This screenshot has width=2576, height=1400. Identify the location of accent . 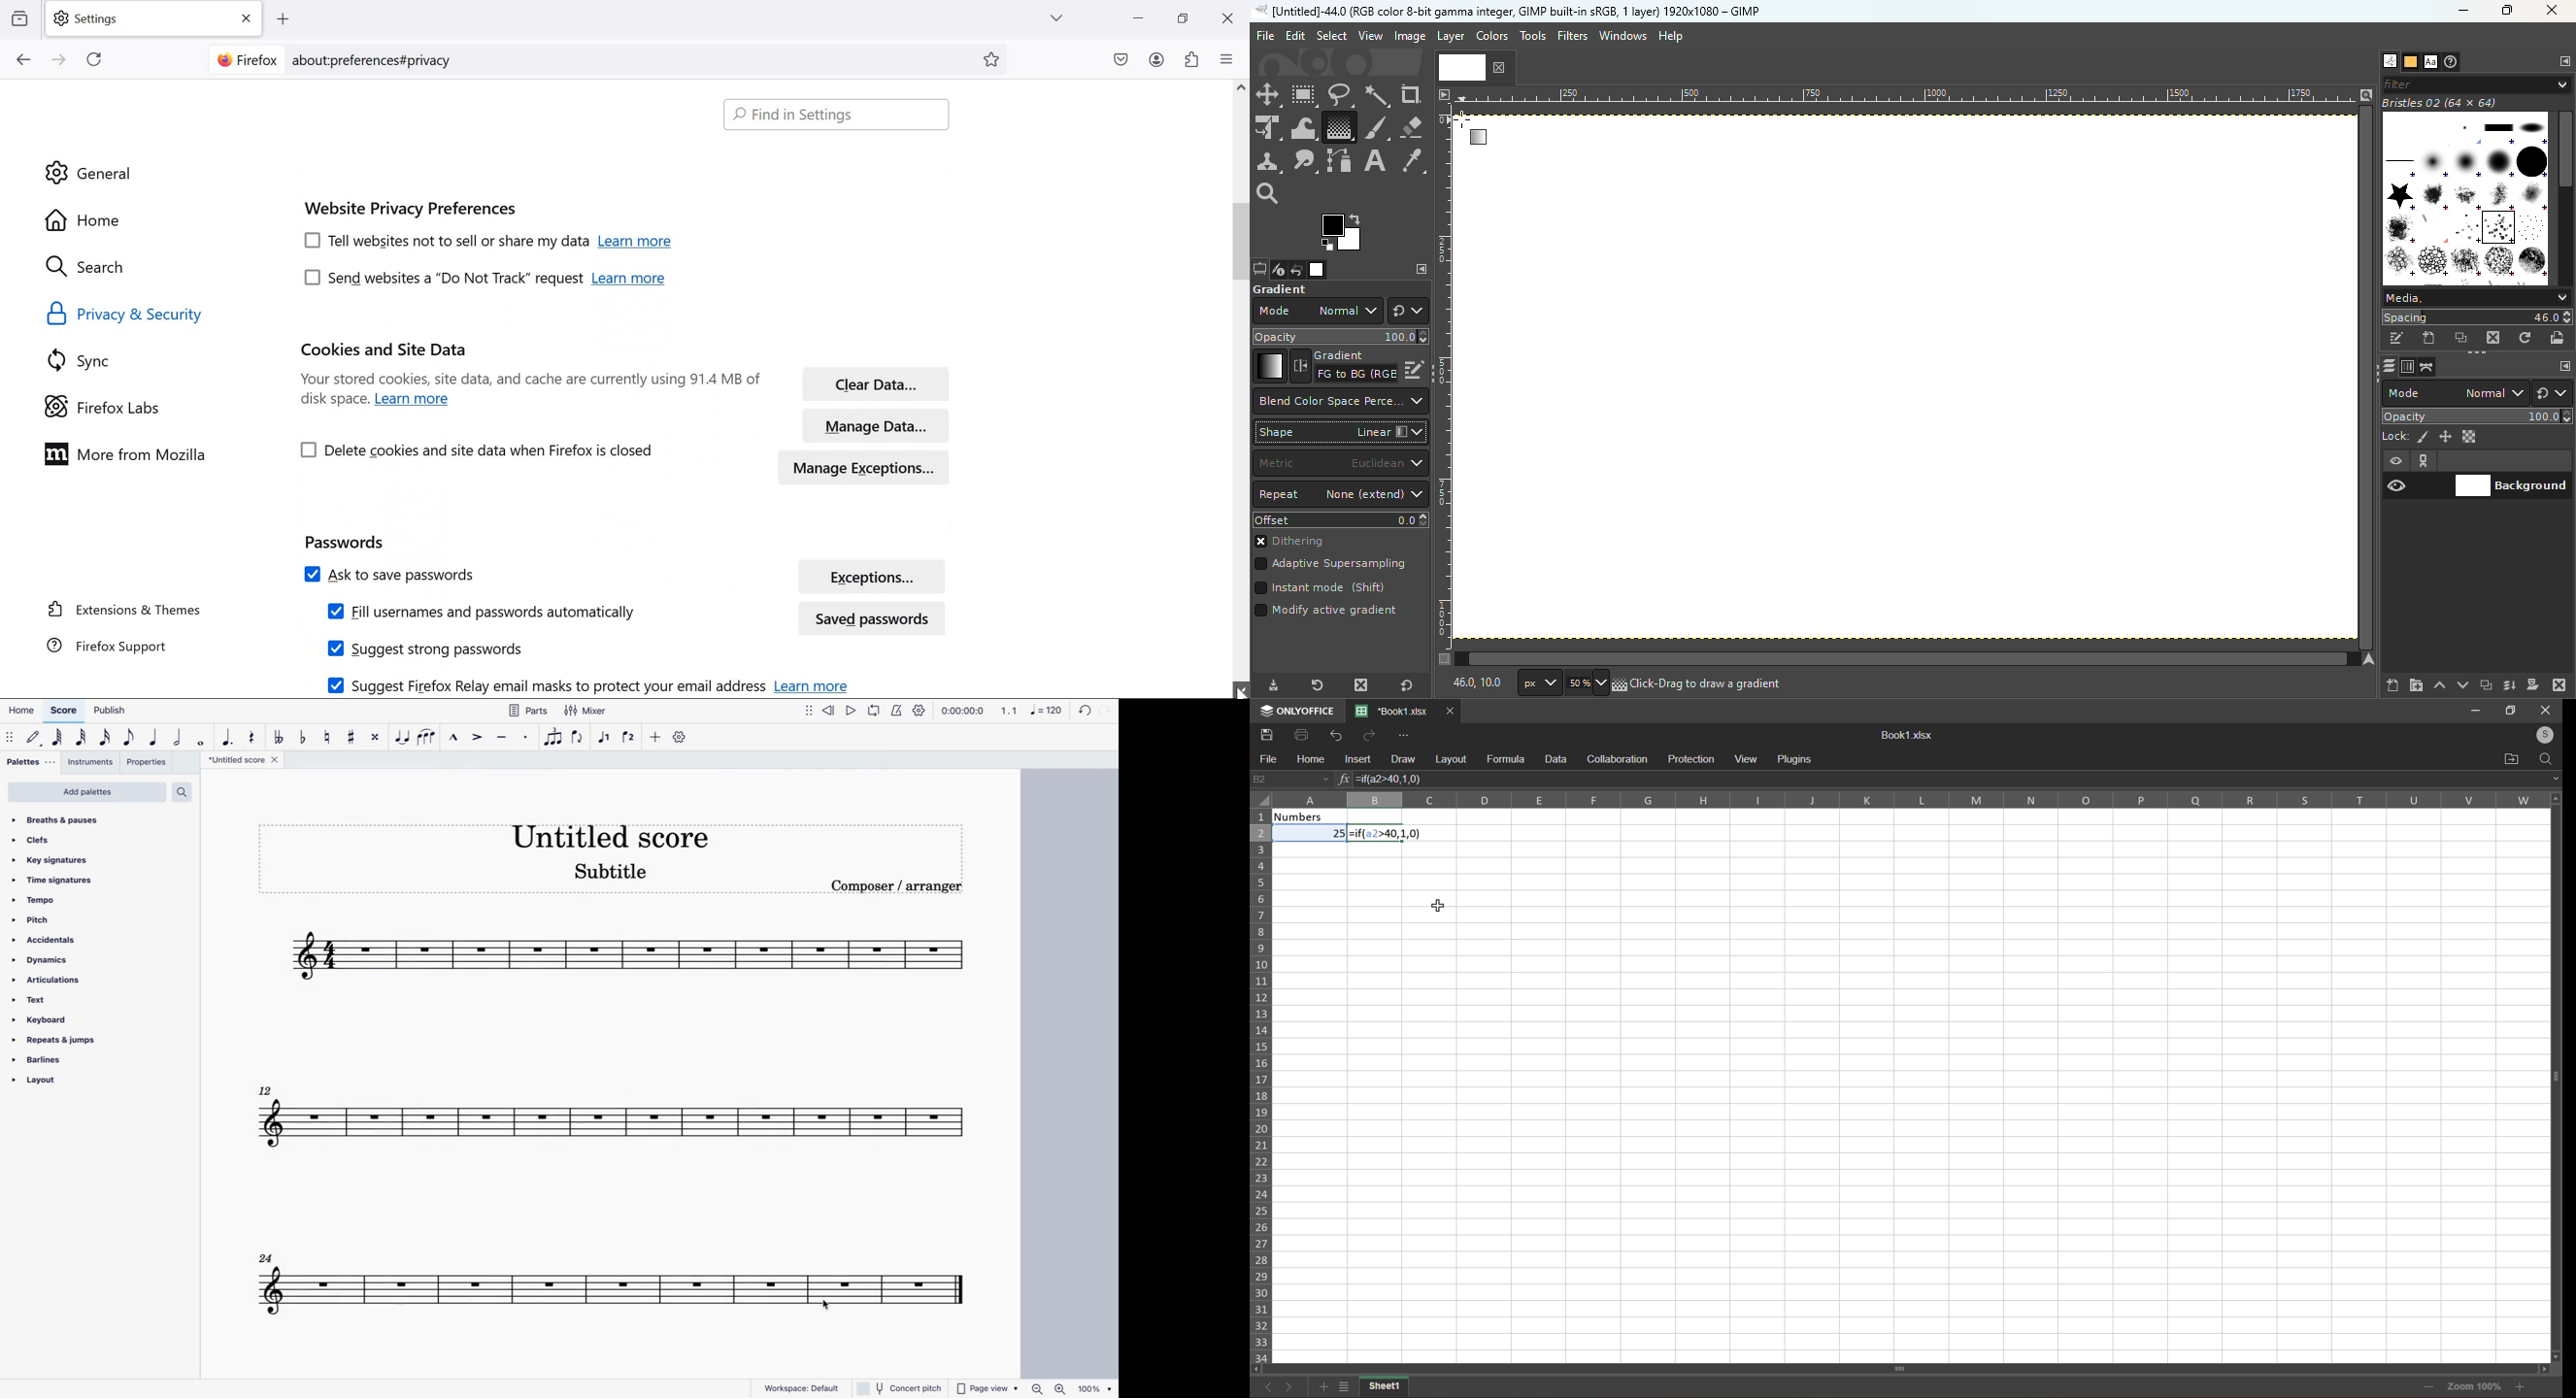
(479, 740).